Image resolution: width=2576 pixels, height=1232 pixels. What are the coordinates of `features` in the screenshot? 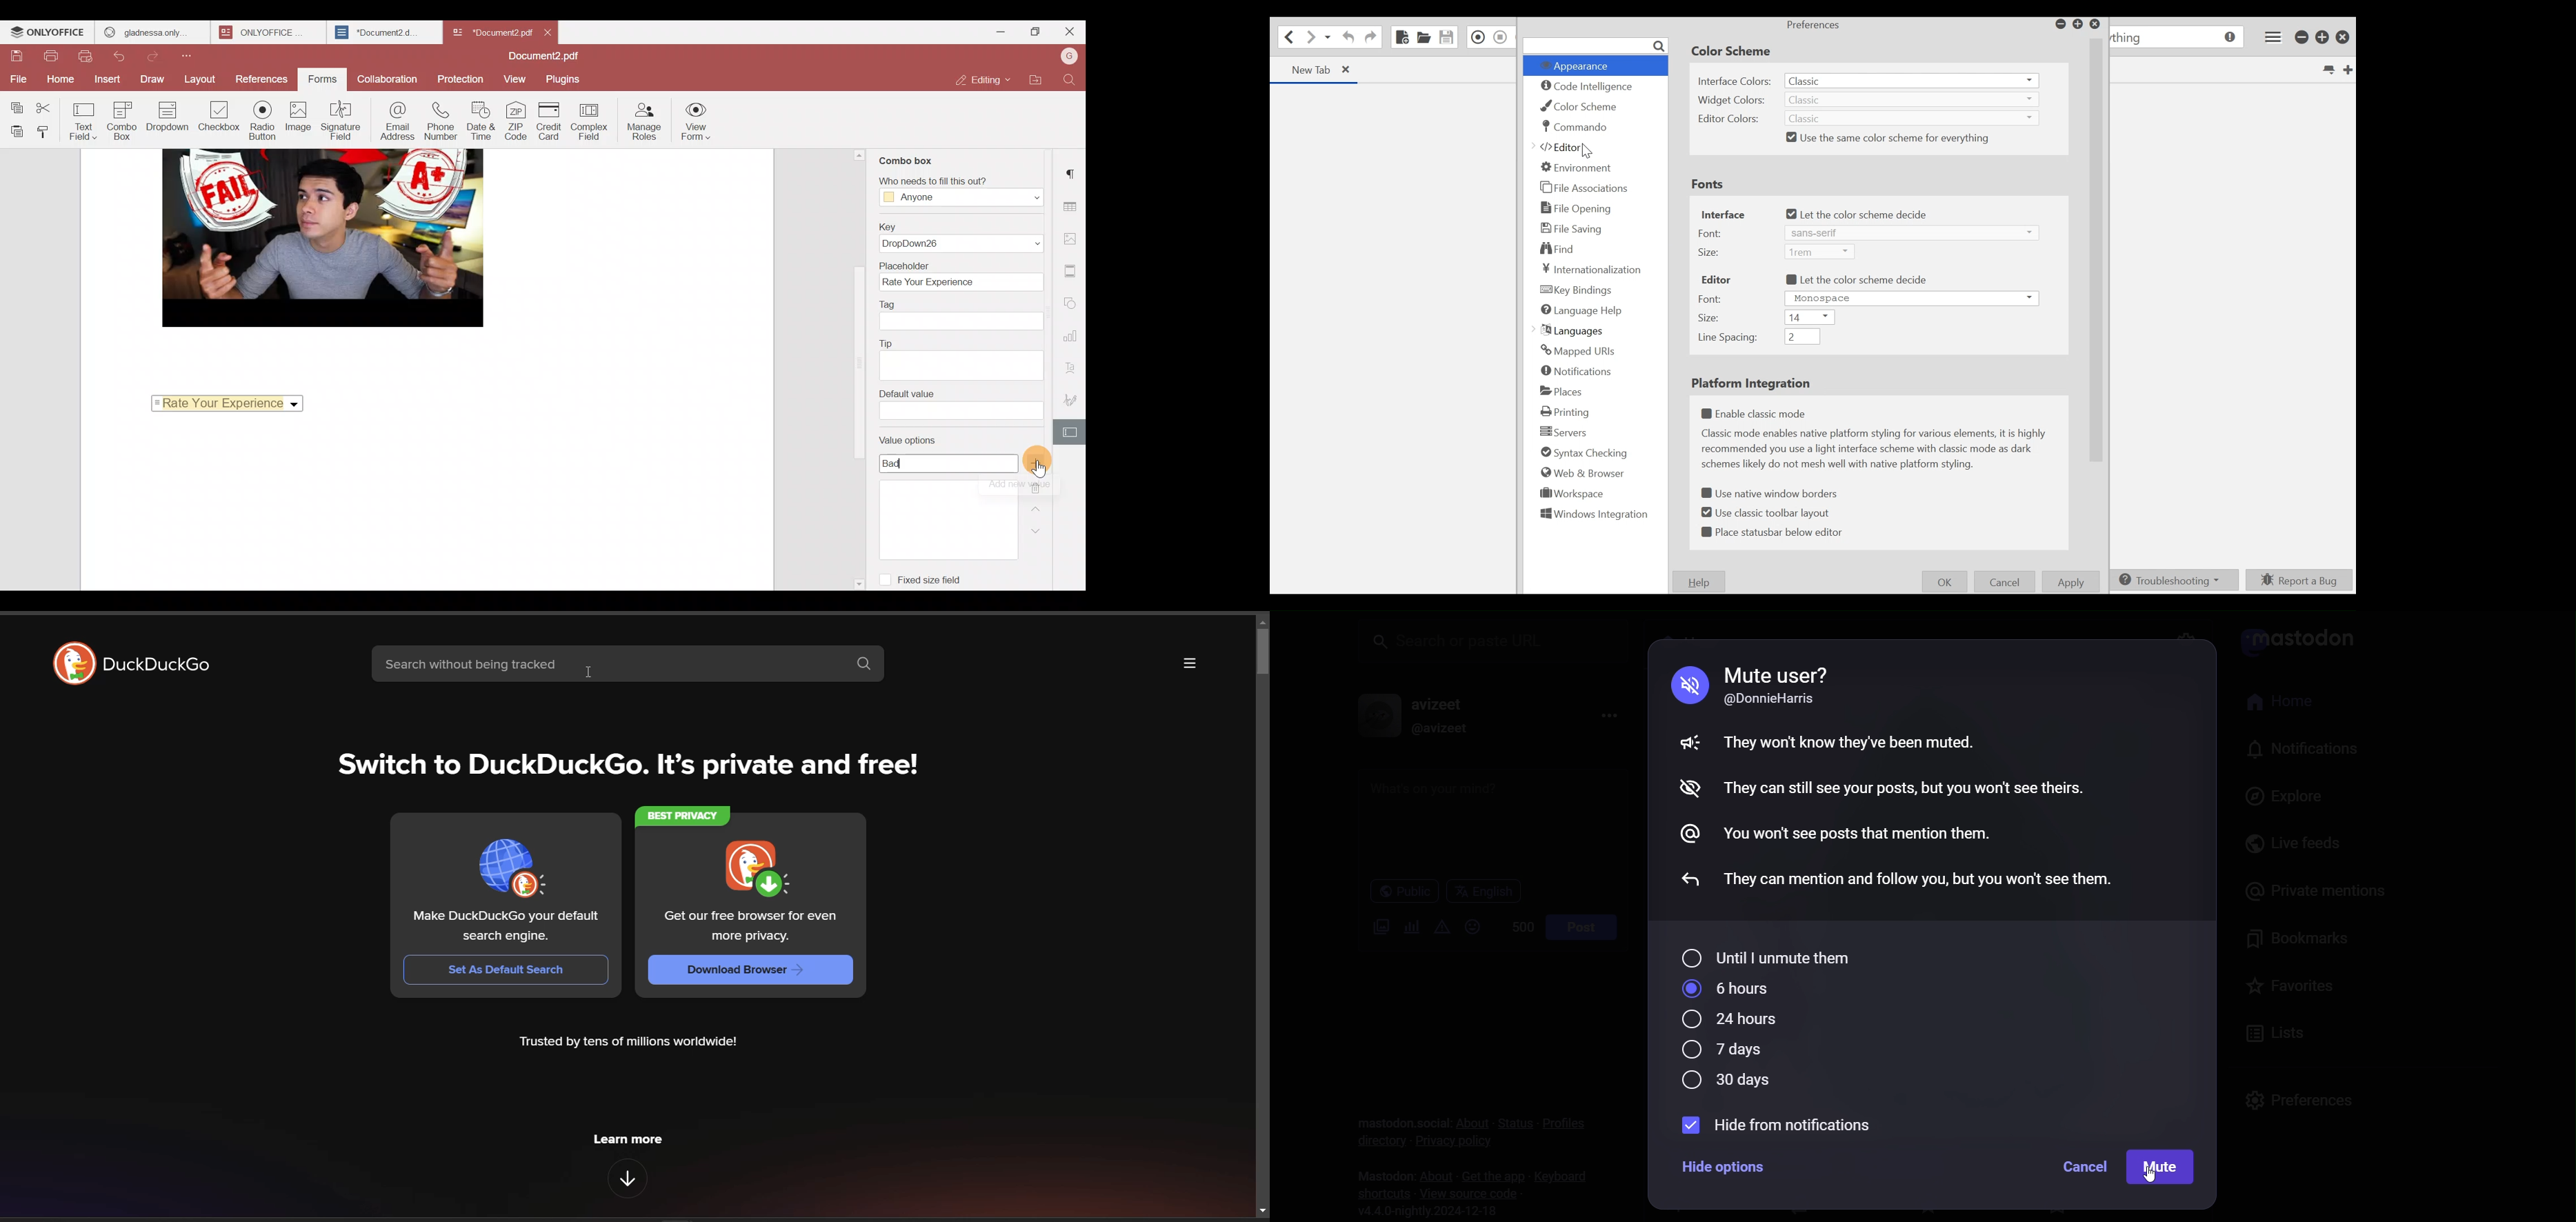 It's located at (630, 1179).